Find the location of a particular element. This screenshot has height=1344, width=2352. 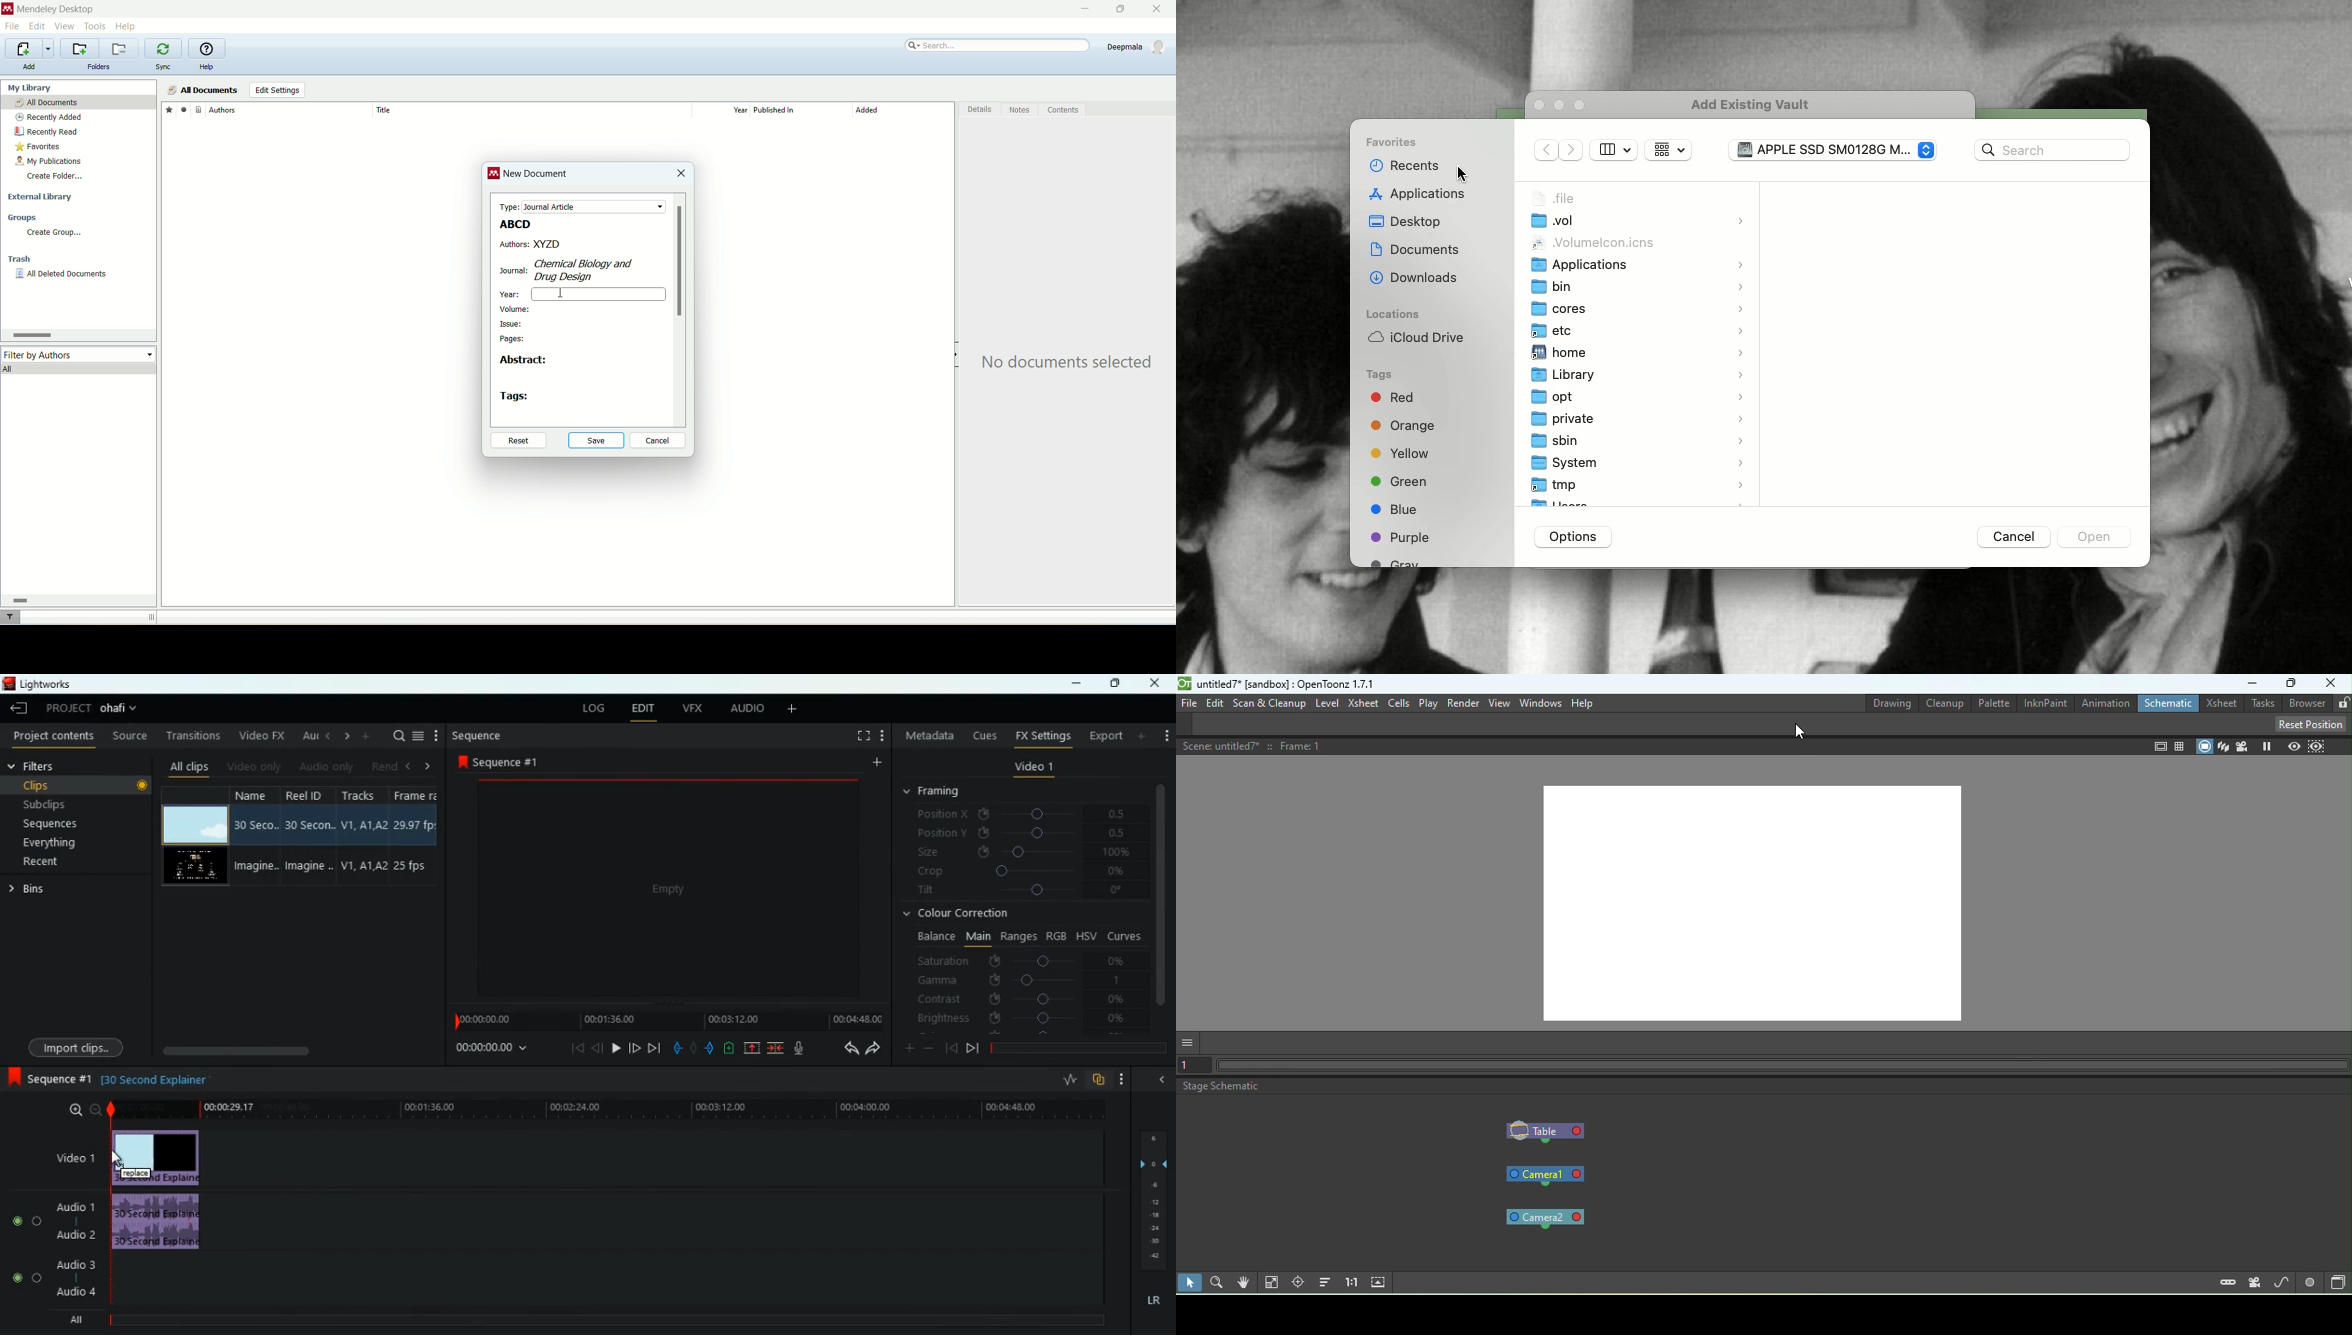

overlap is located at coordinates (1099, 1081).